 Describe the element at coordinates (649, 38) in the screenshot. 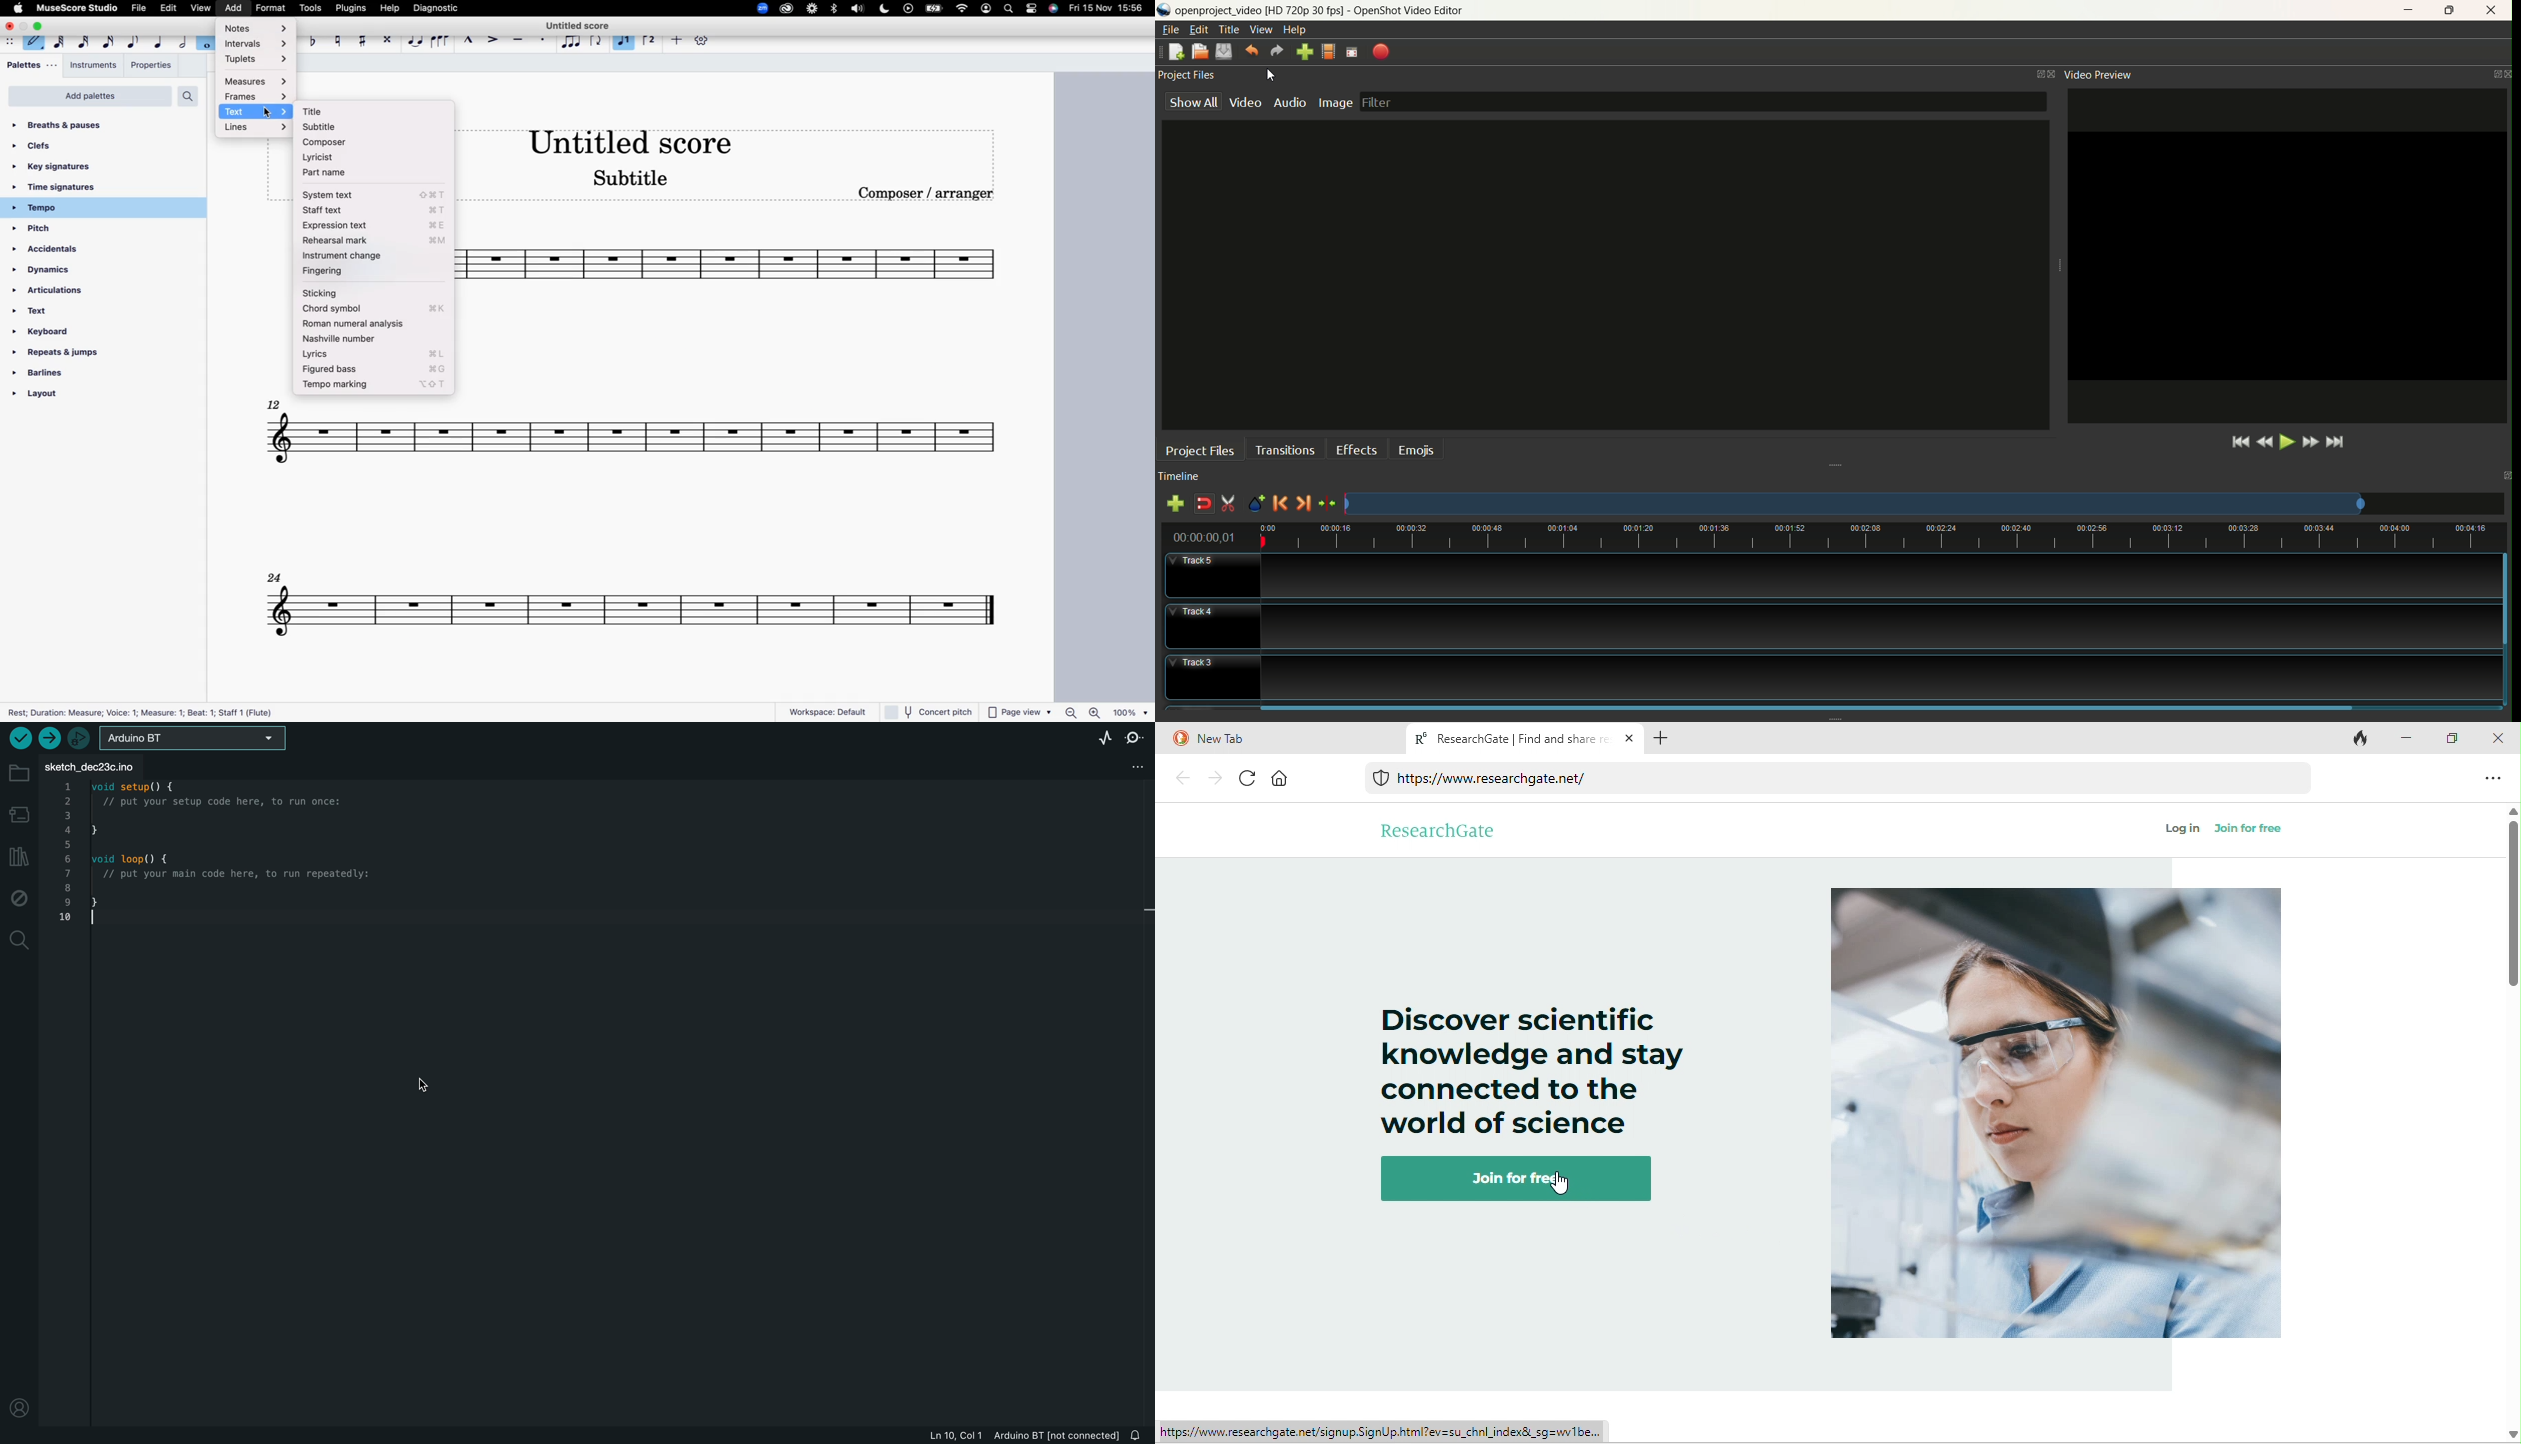

I see `voice 2` at that location.